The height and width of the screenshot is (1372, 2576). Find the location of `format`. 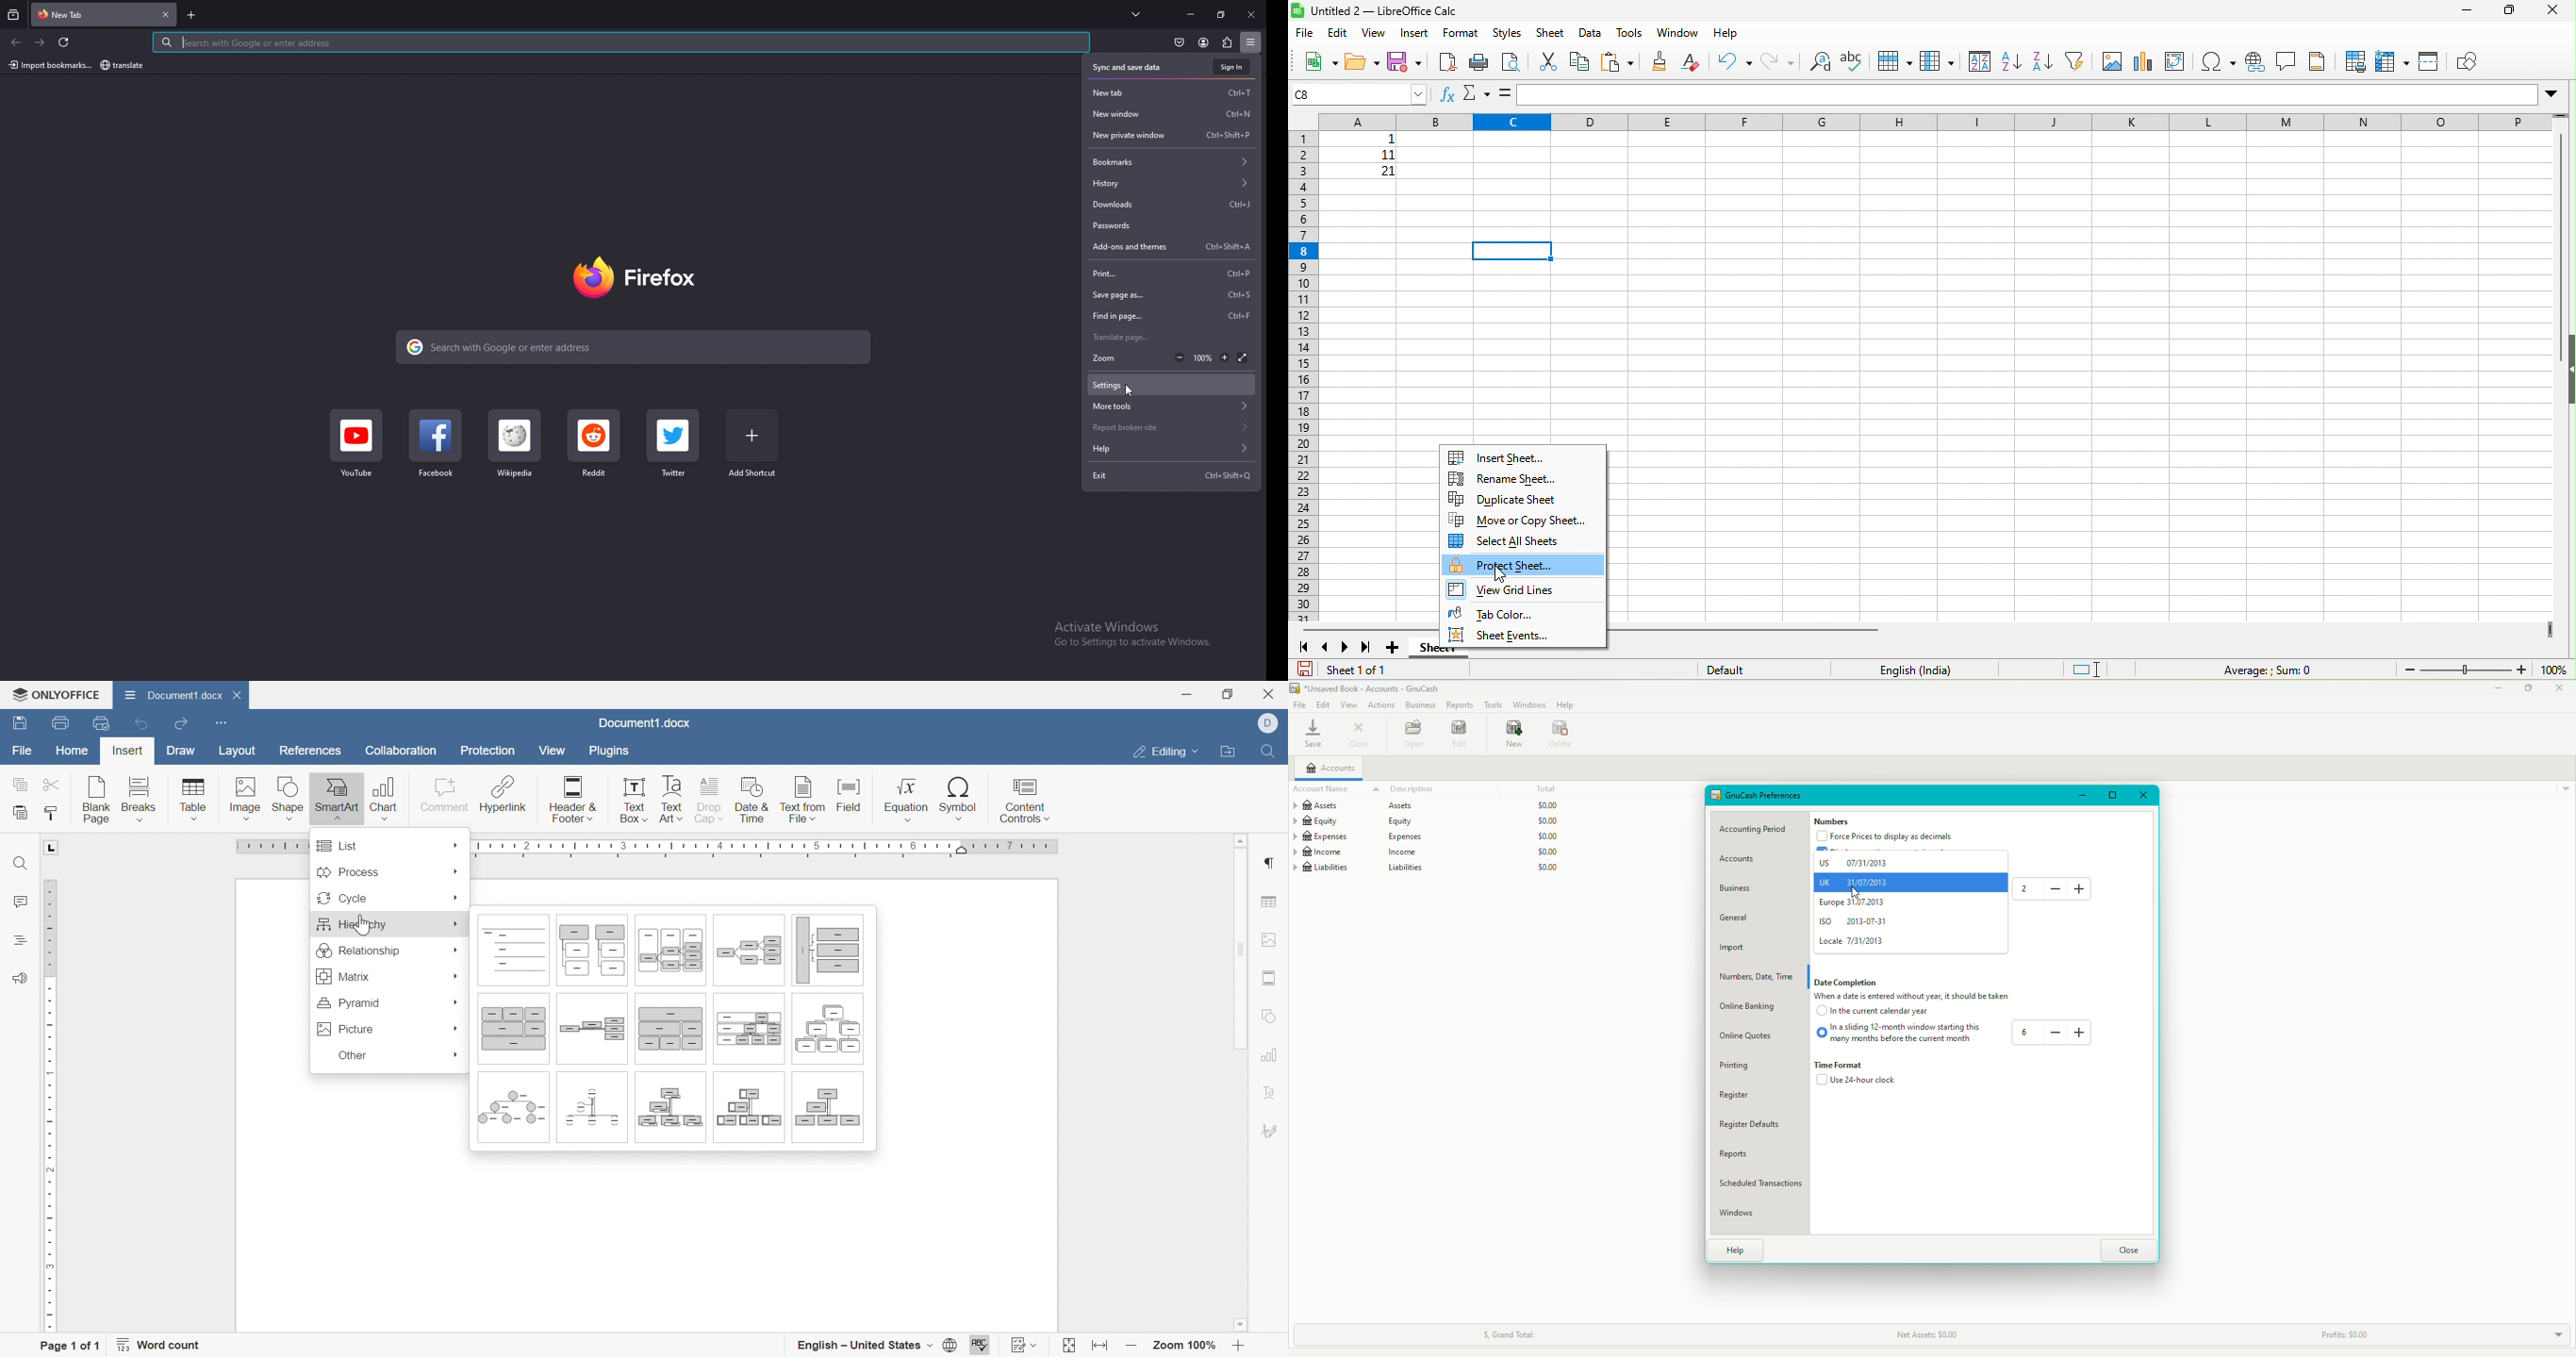

format is located at coordinates (1461, 34).